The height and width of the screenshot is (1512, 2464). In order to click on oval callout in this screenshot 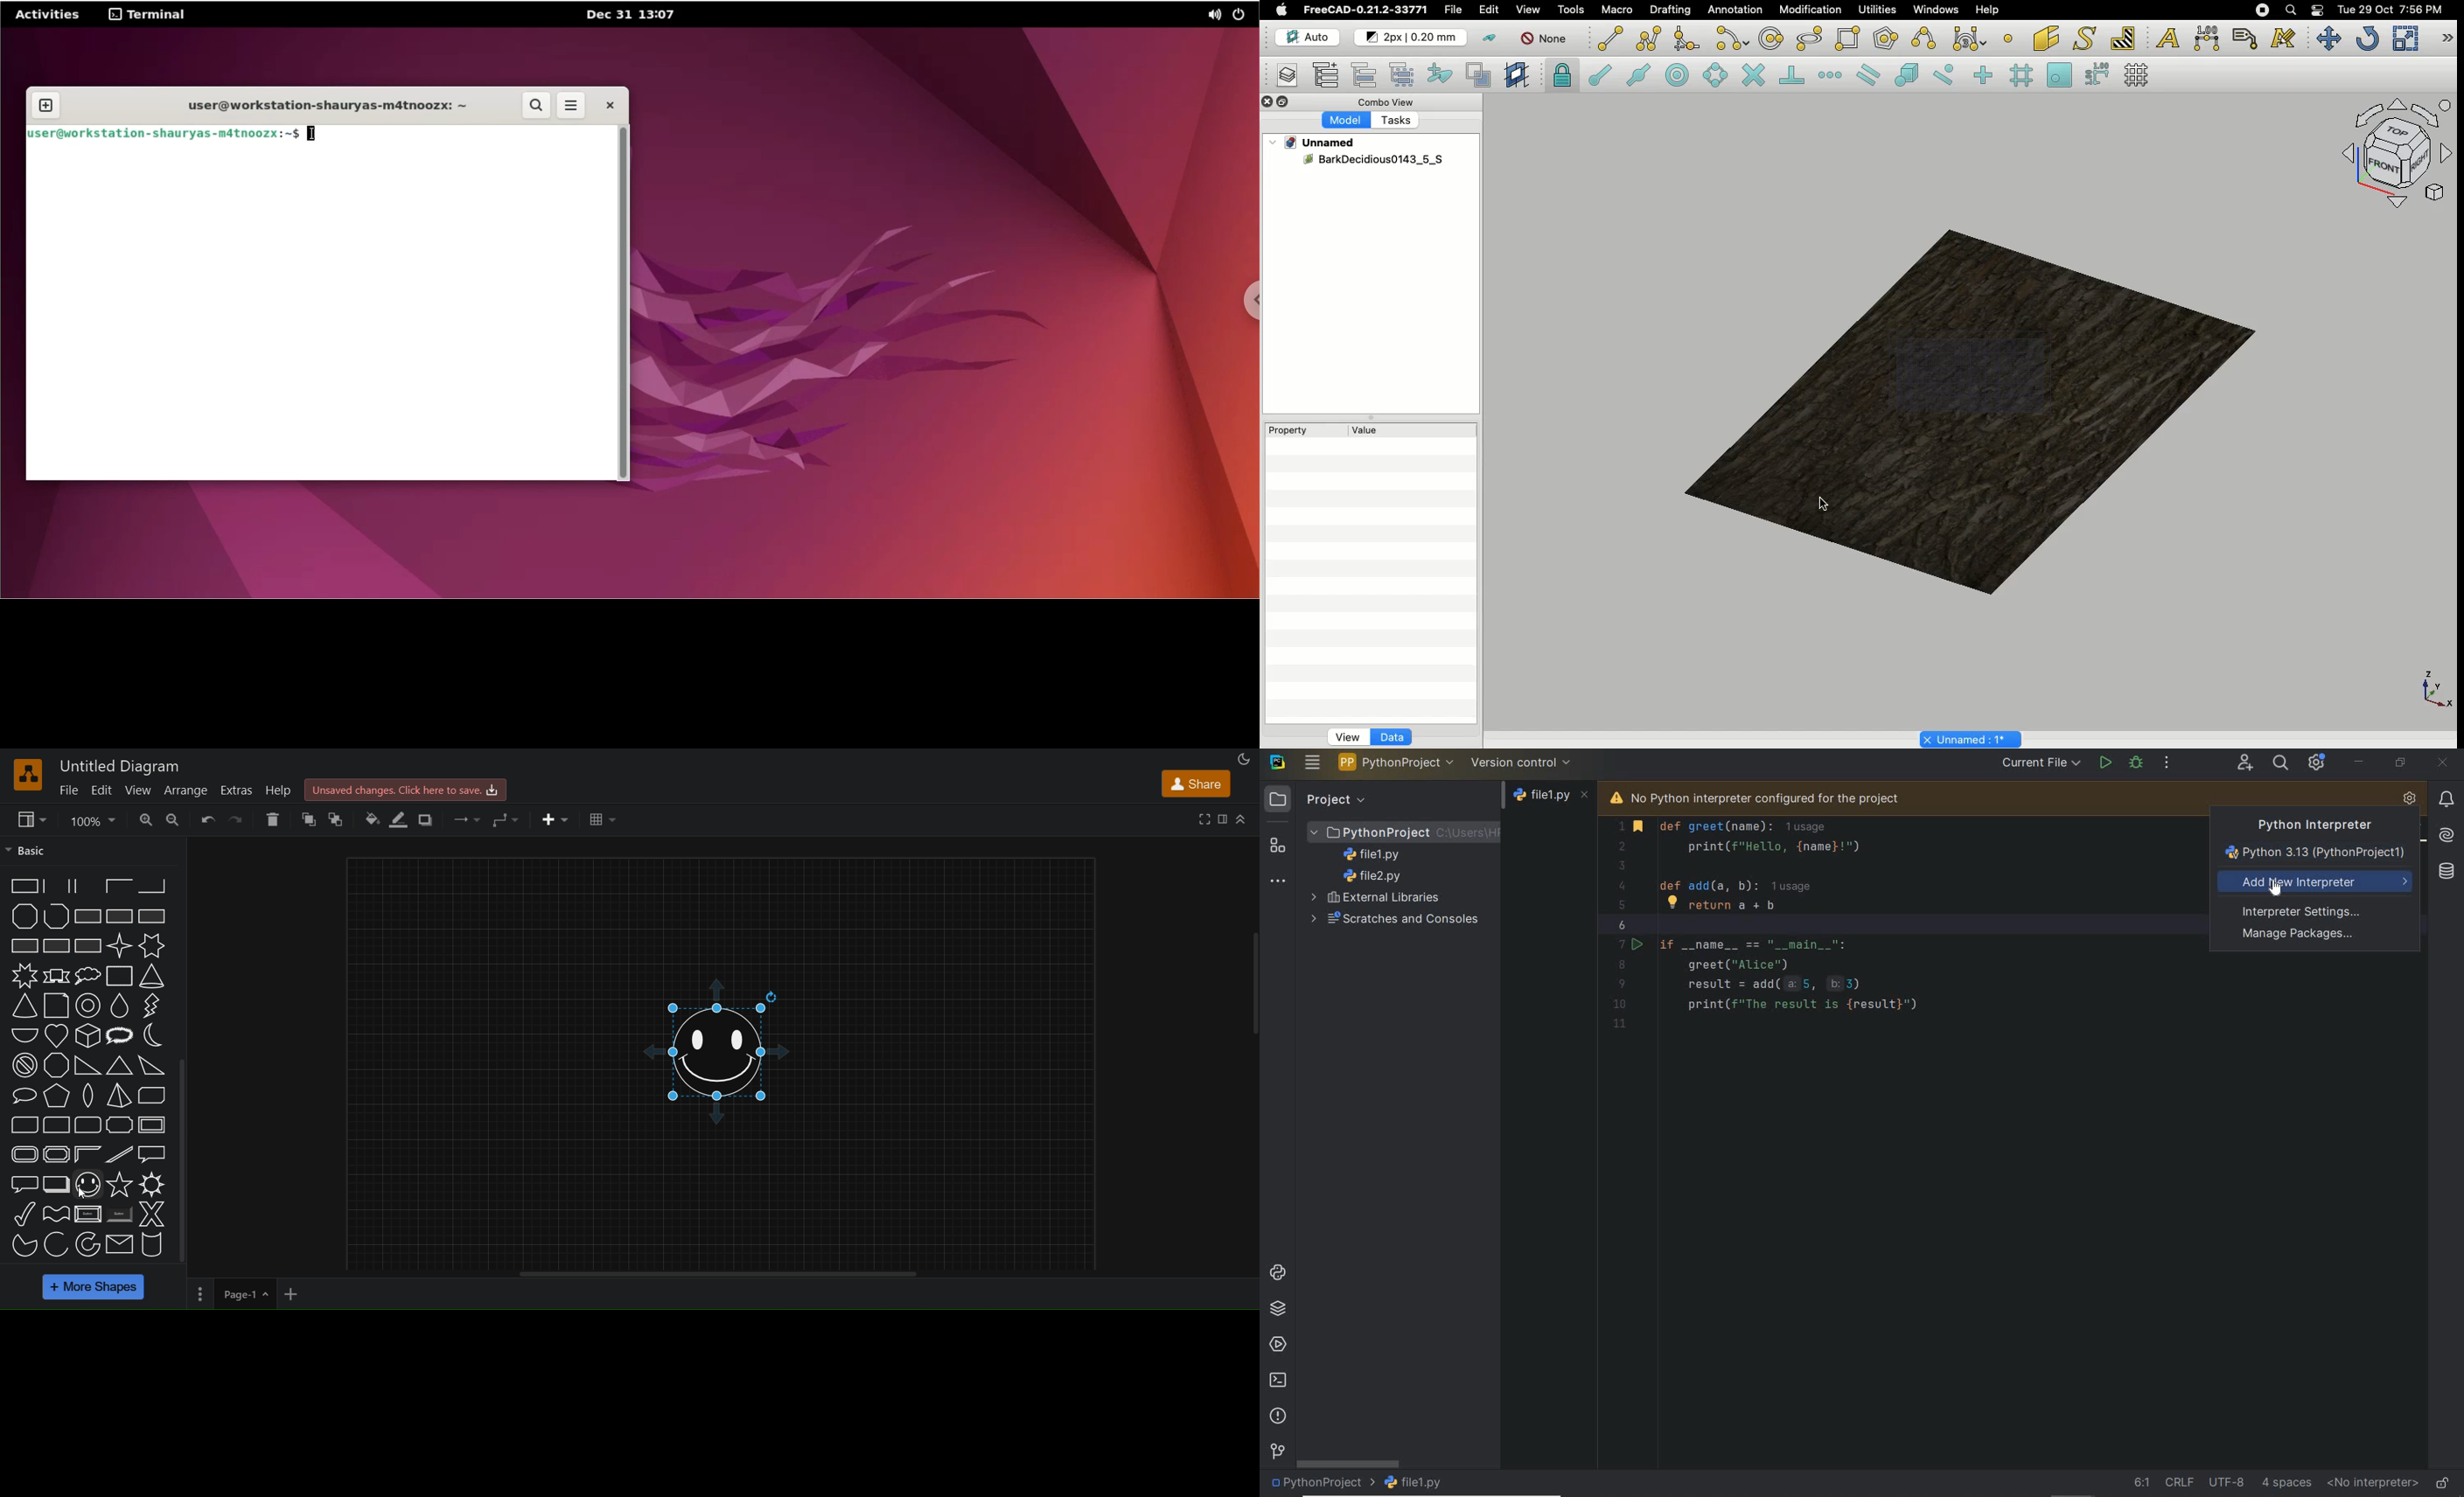, I will do `click(23, 1095)`.